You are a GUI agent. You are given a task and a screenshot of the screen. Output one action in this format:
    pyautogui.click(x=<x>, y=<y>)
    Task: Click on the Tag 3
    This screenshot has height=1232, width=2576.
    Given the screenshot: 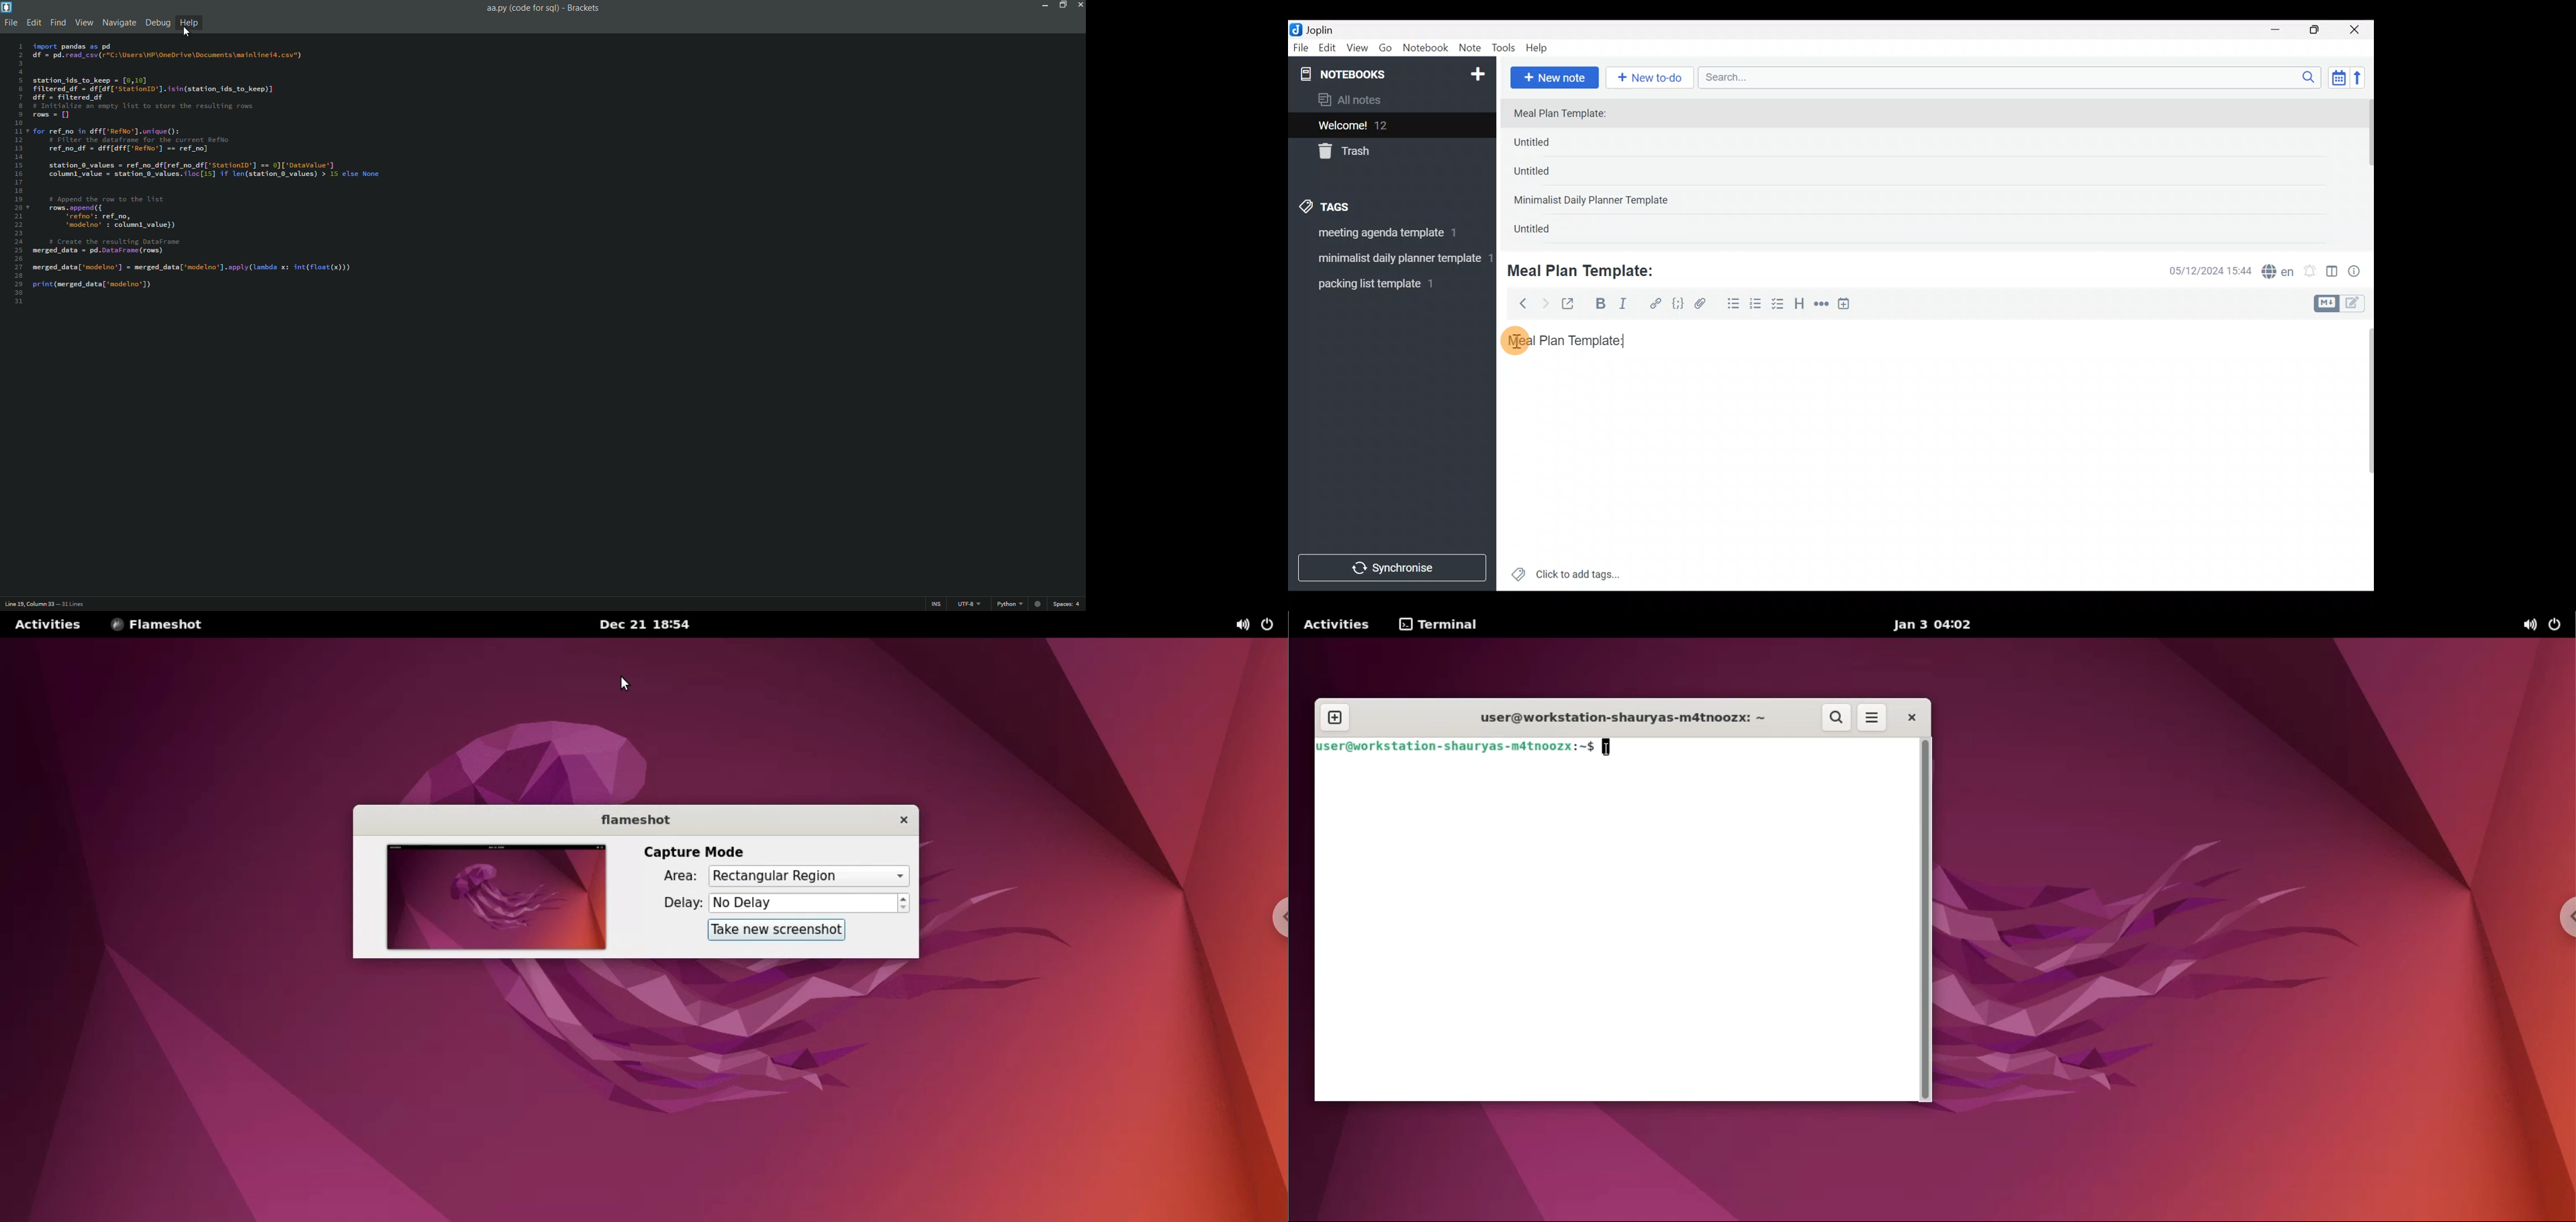 What is the action you would take?
    pyautogui.click(x=1388, y=283)
    